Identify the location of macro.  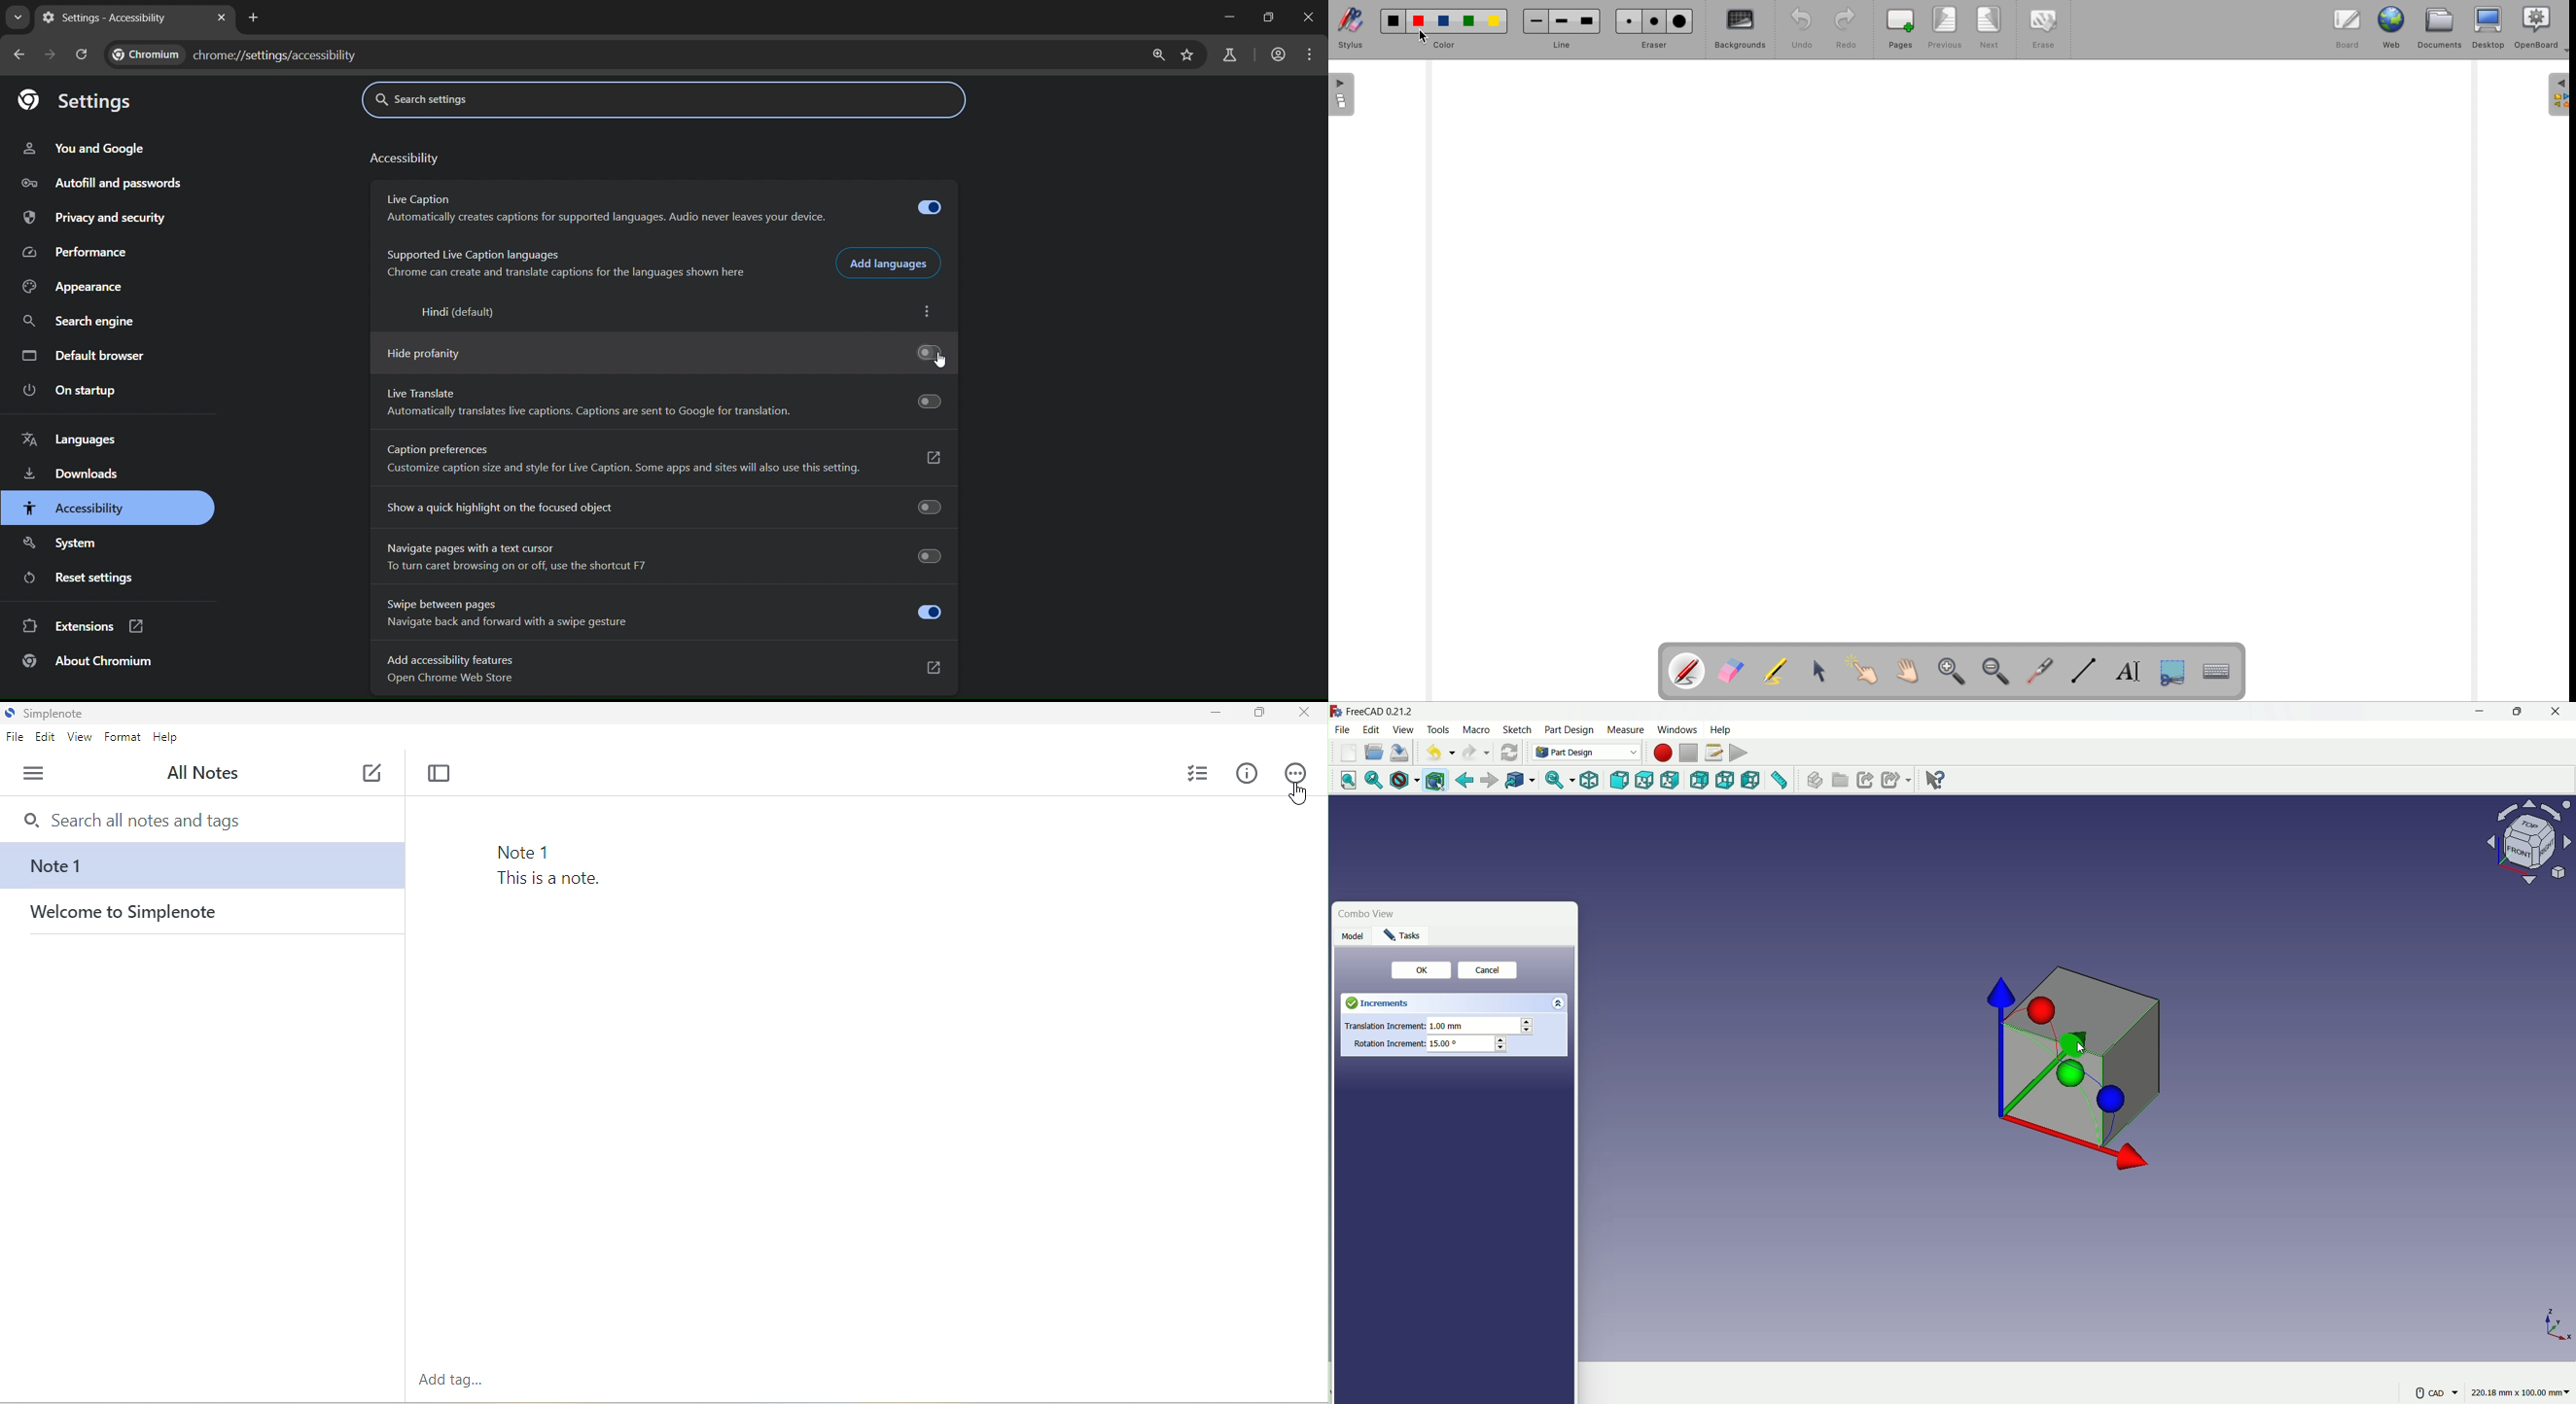
(1477, 731).